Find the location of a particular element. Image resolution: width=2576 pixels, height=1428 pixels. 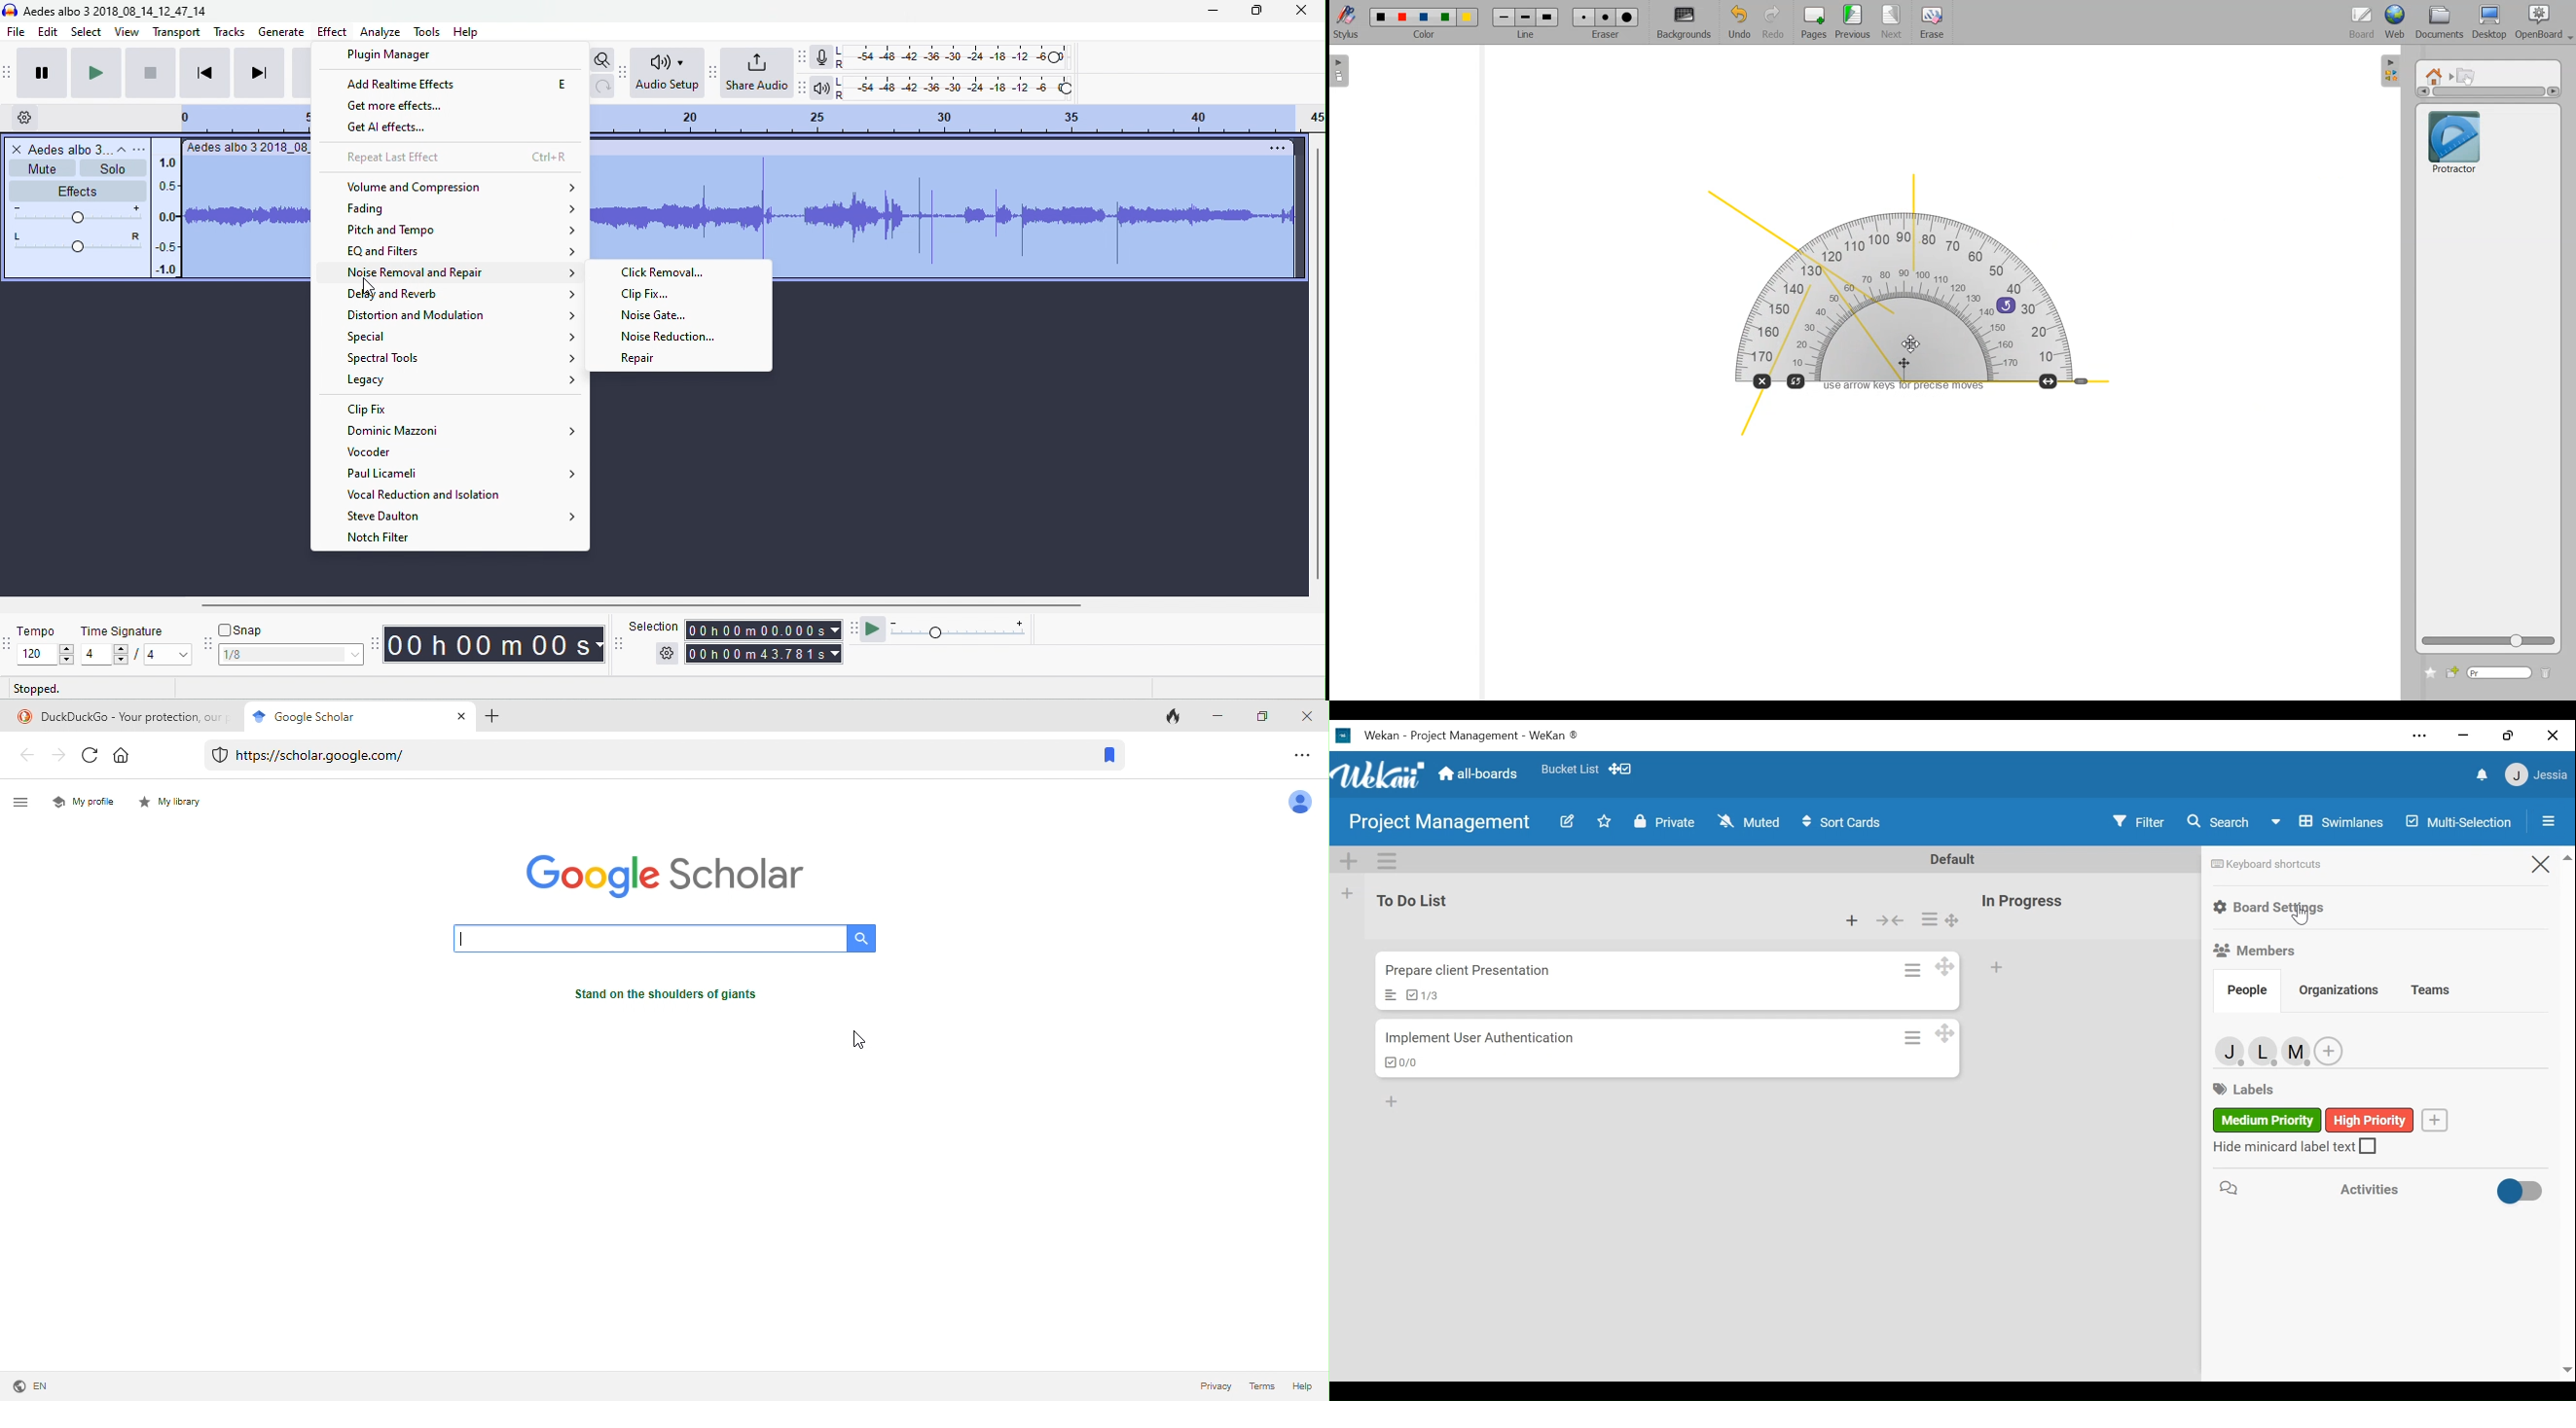

playback meter toolbar is located at coordinates (805, 88).